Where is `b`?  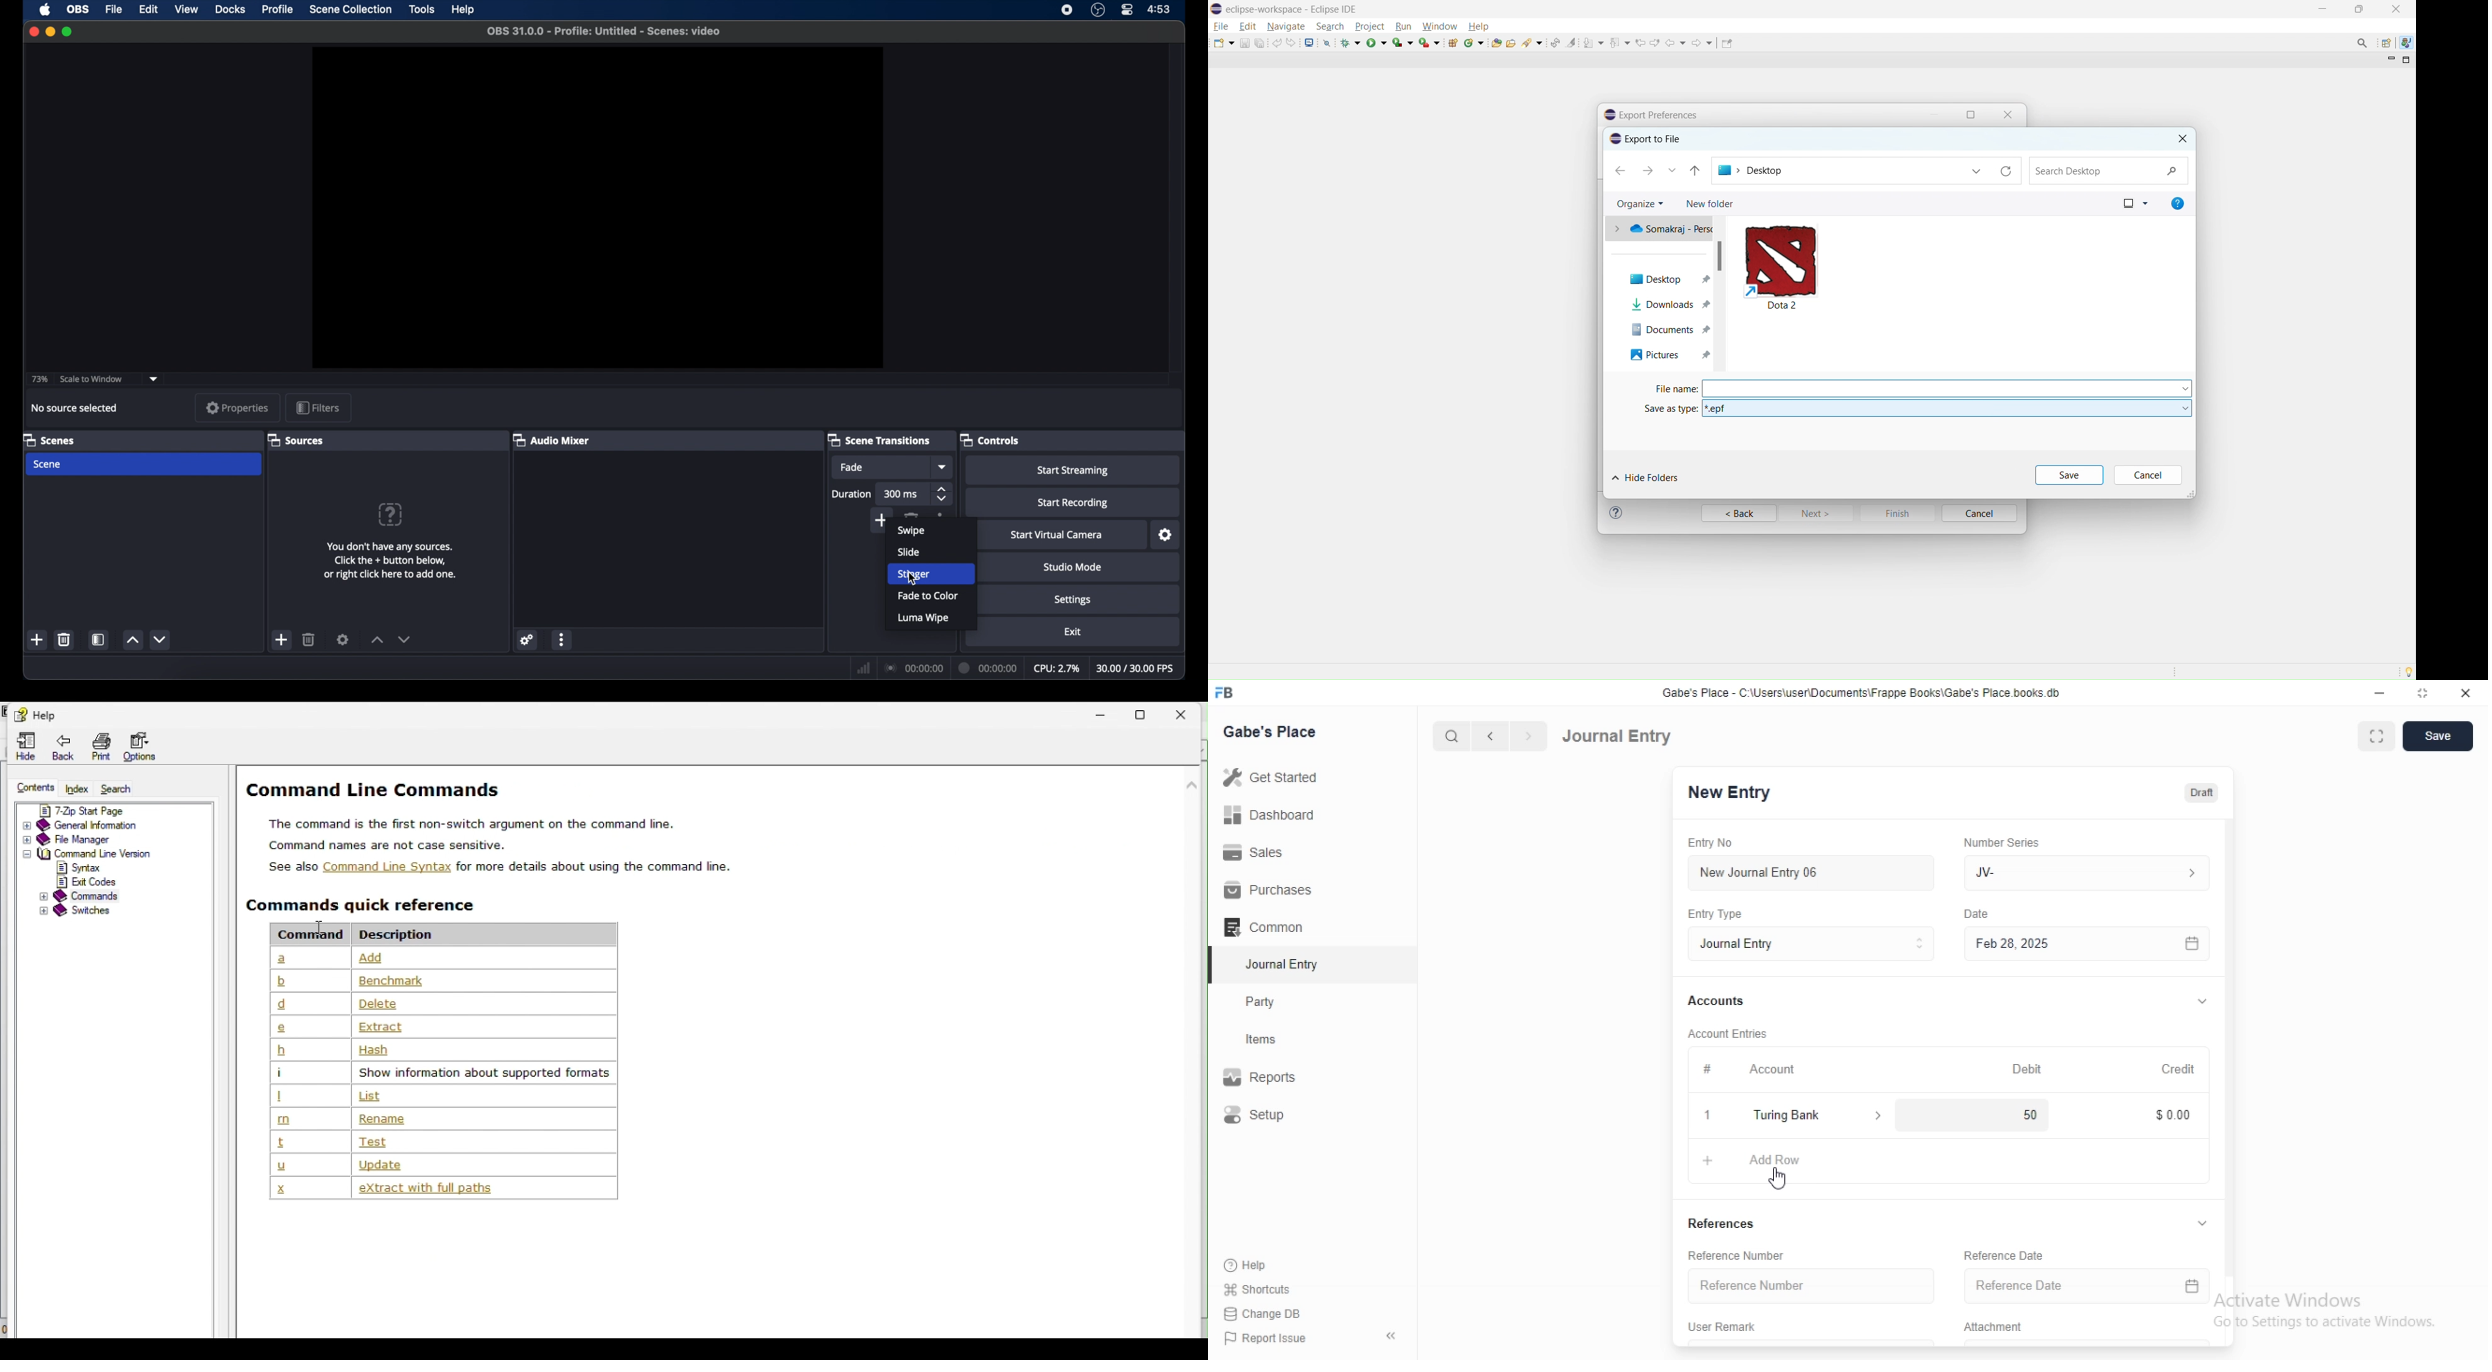 b is located at coordinates (282, 1050).